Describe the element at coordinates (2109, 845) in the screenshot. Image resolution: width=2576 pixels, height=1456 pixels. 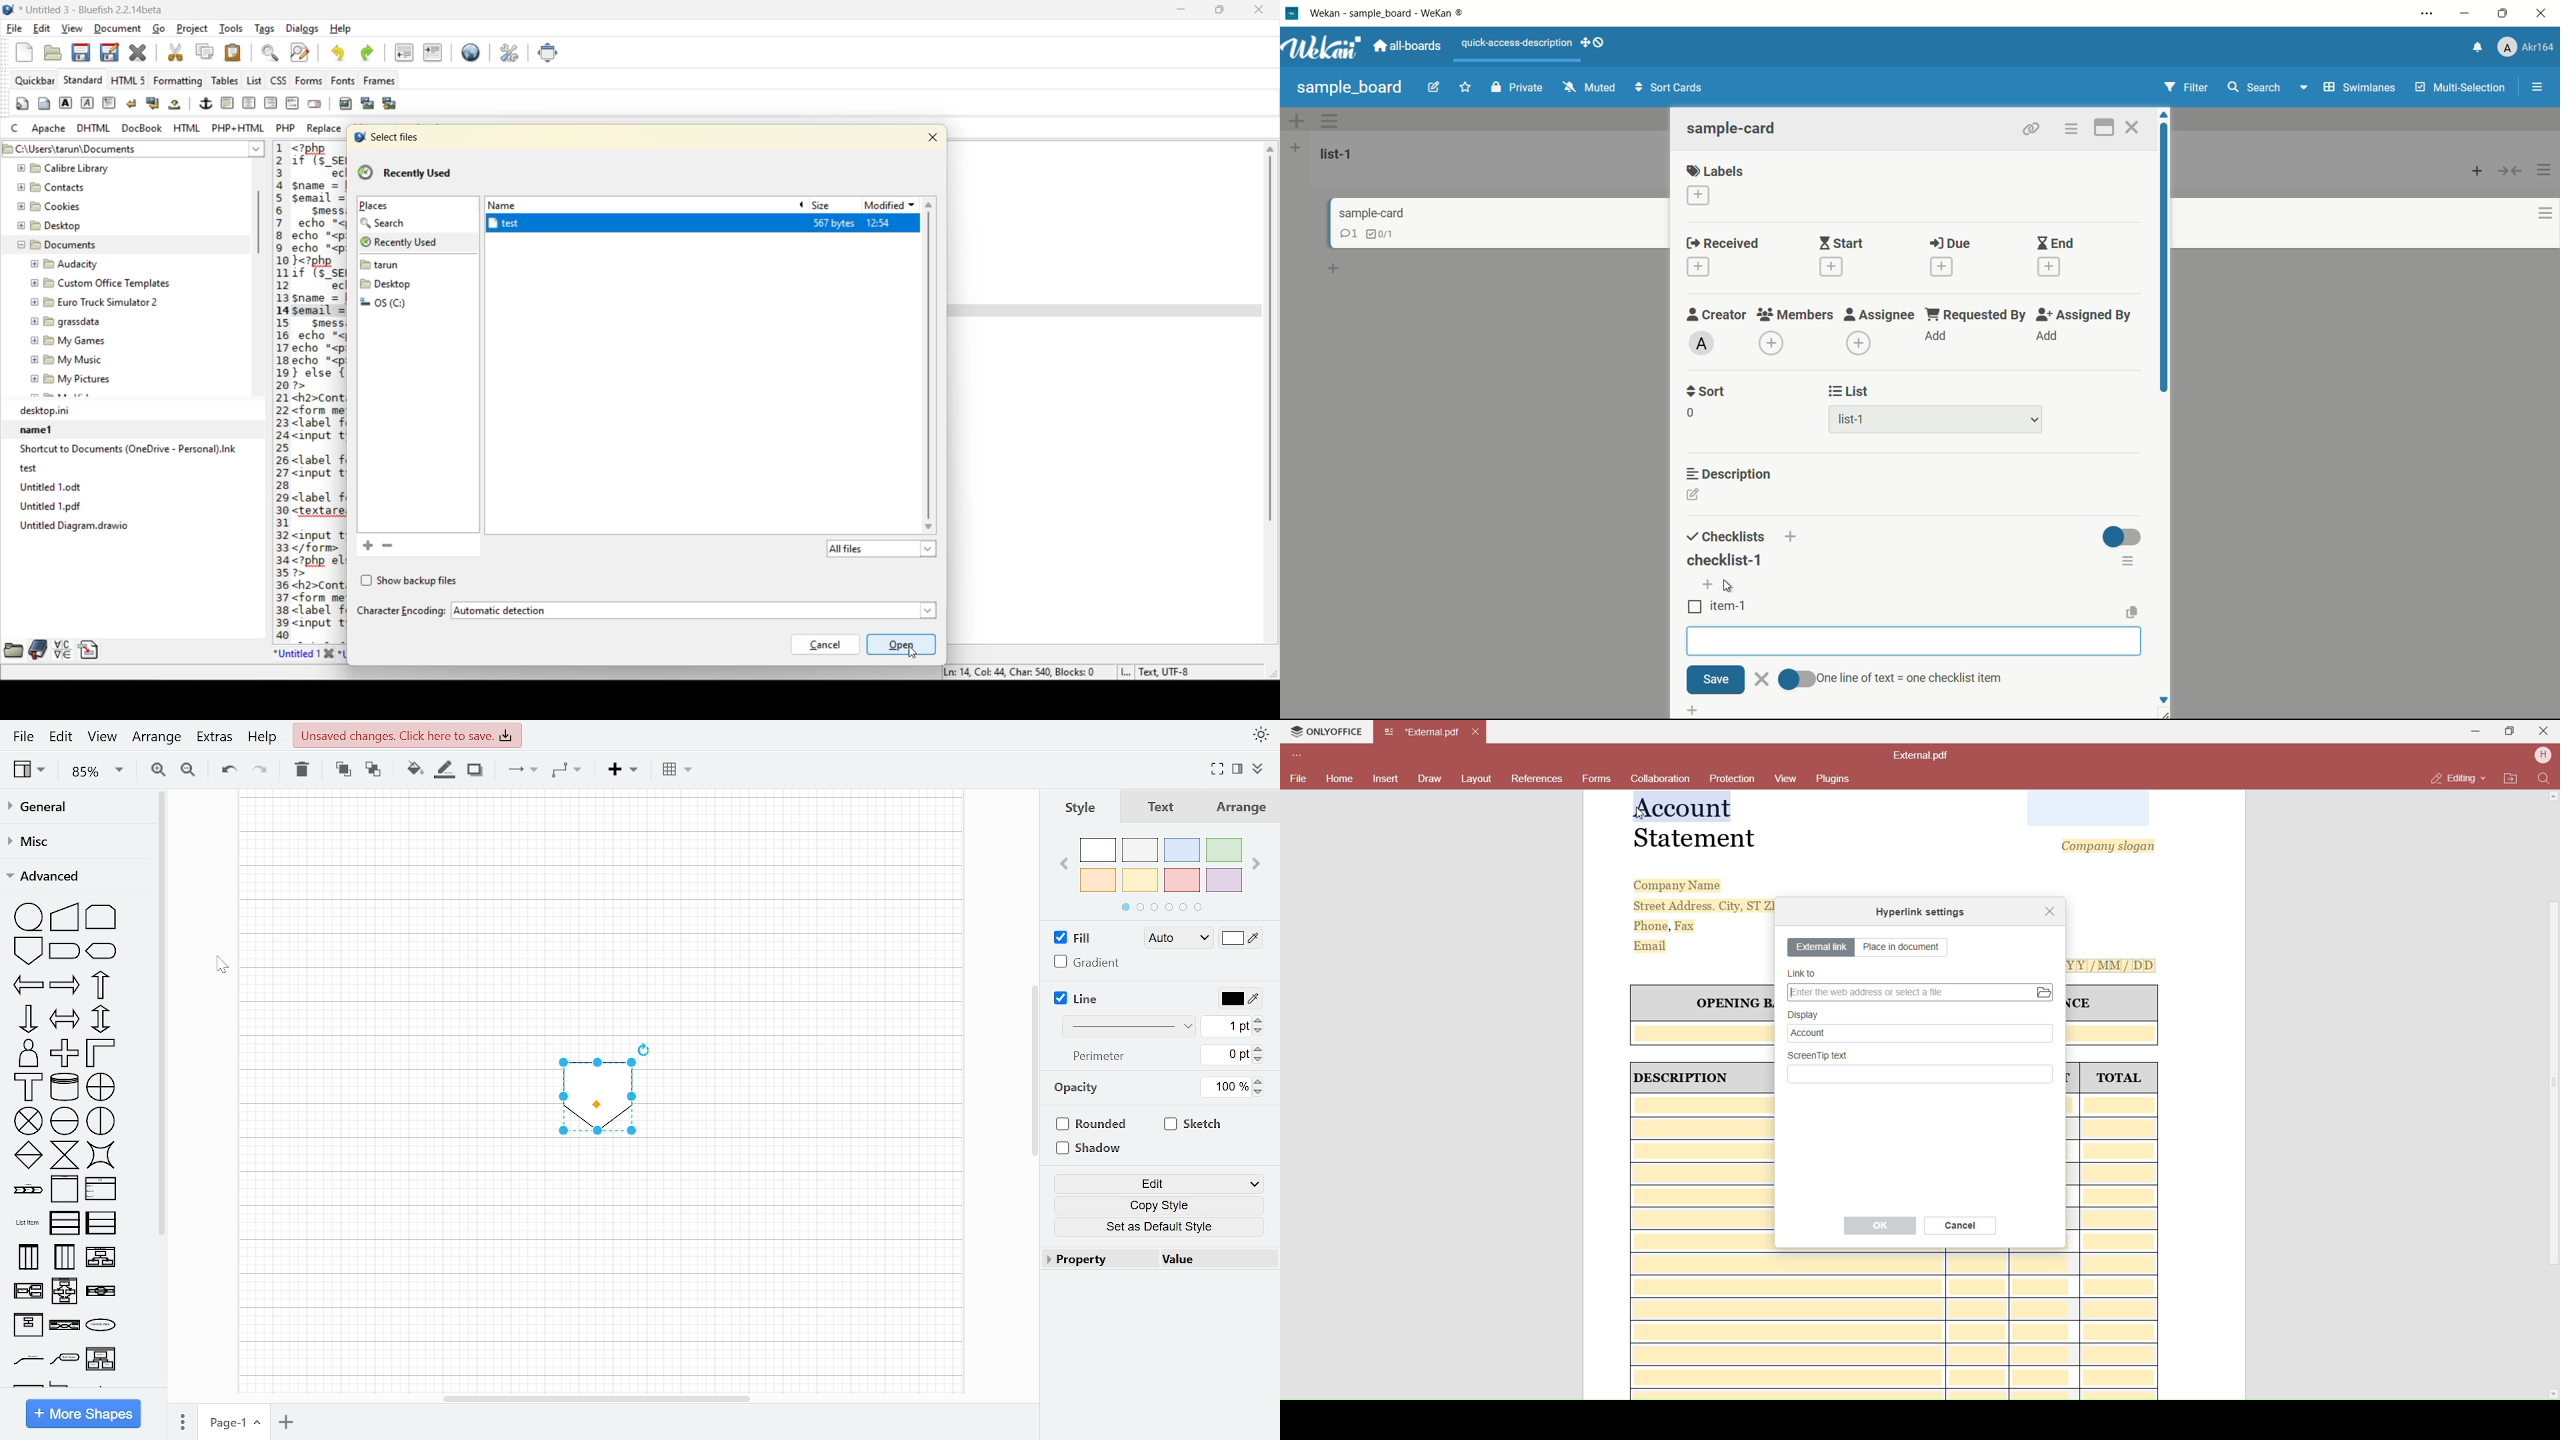
I see `Company slogan` at that location.